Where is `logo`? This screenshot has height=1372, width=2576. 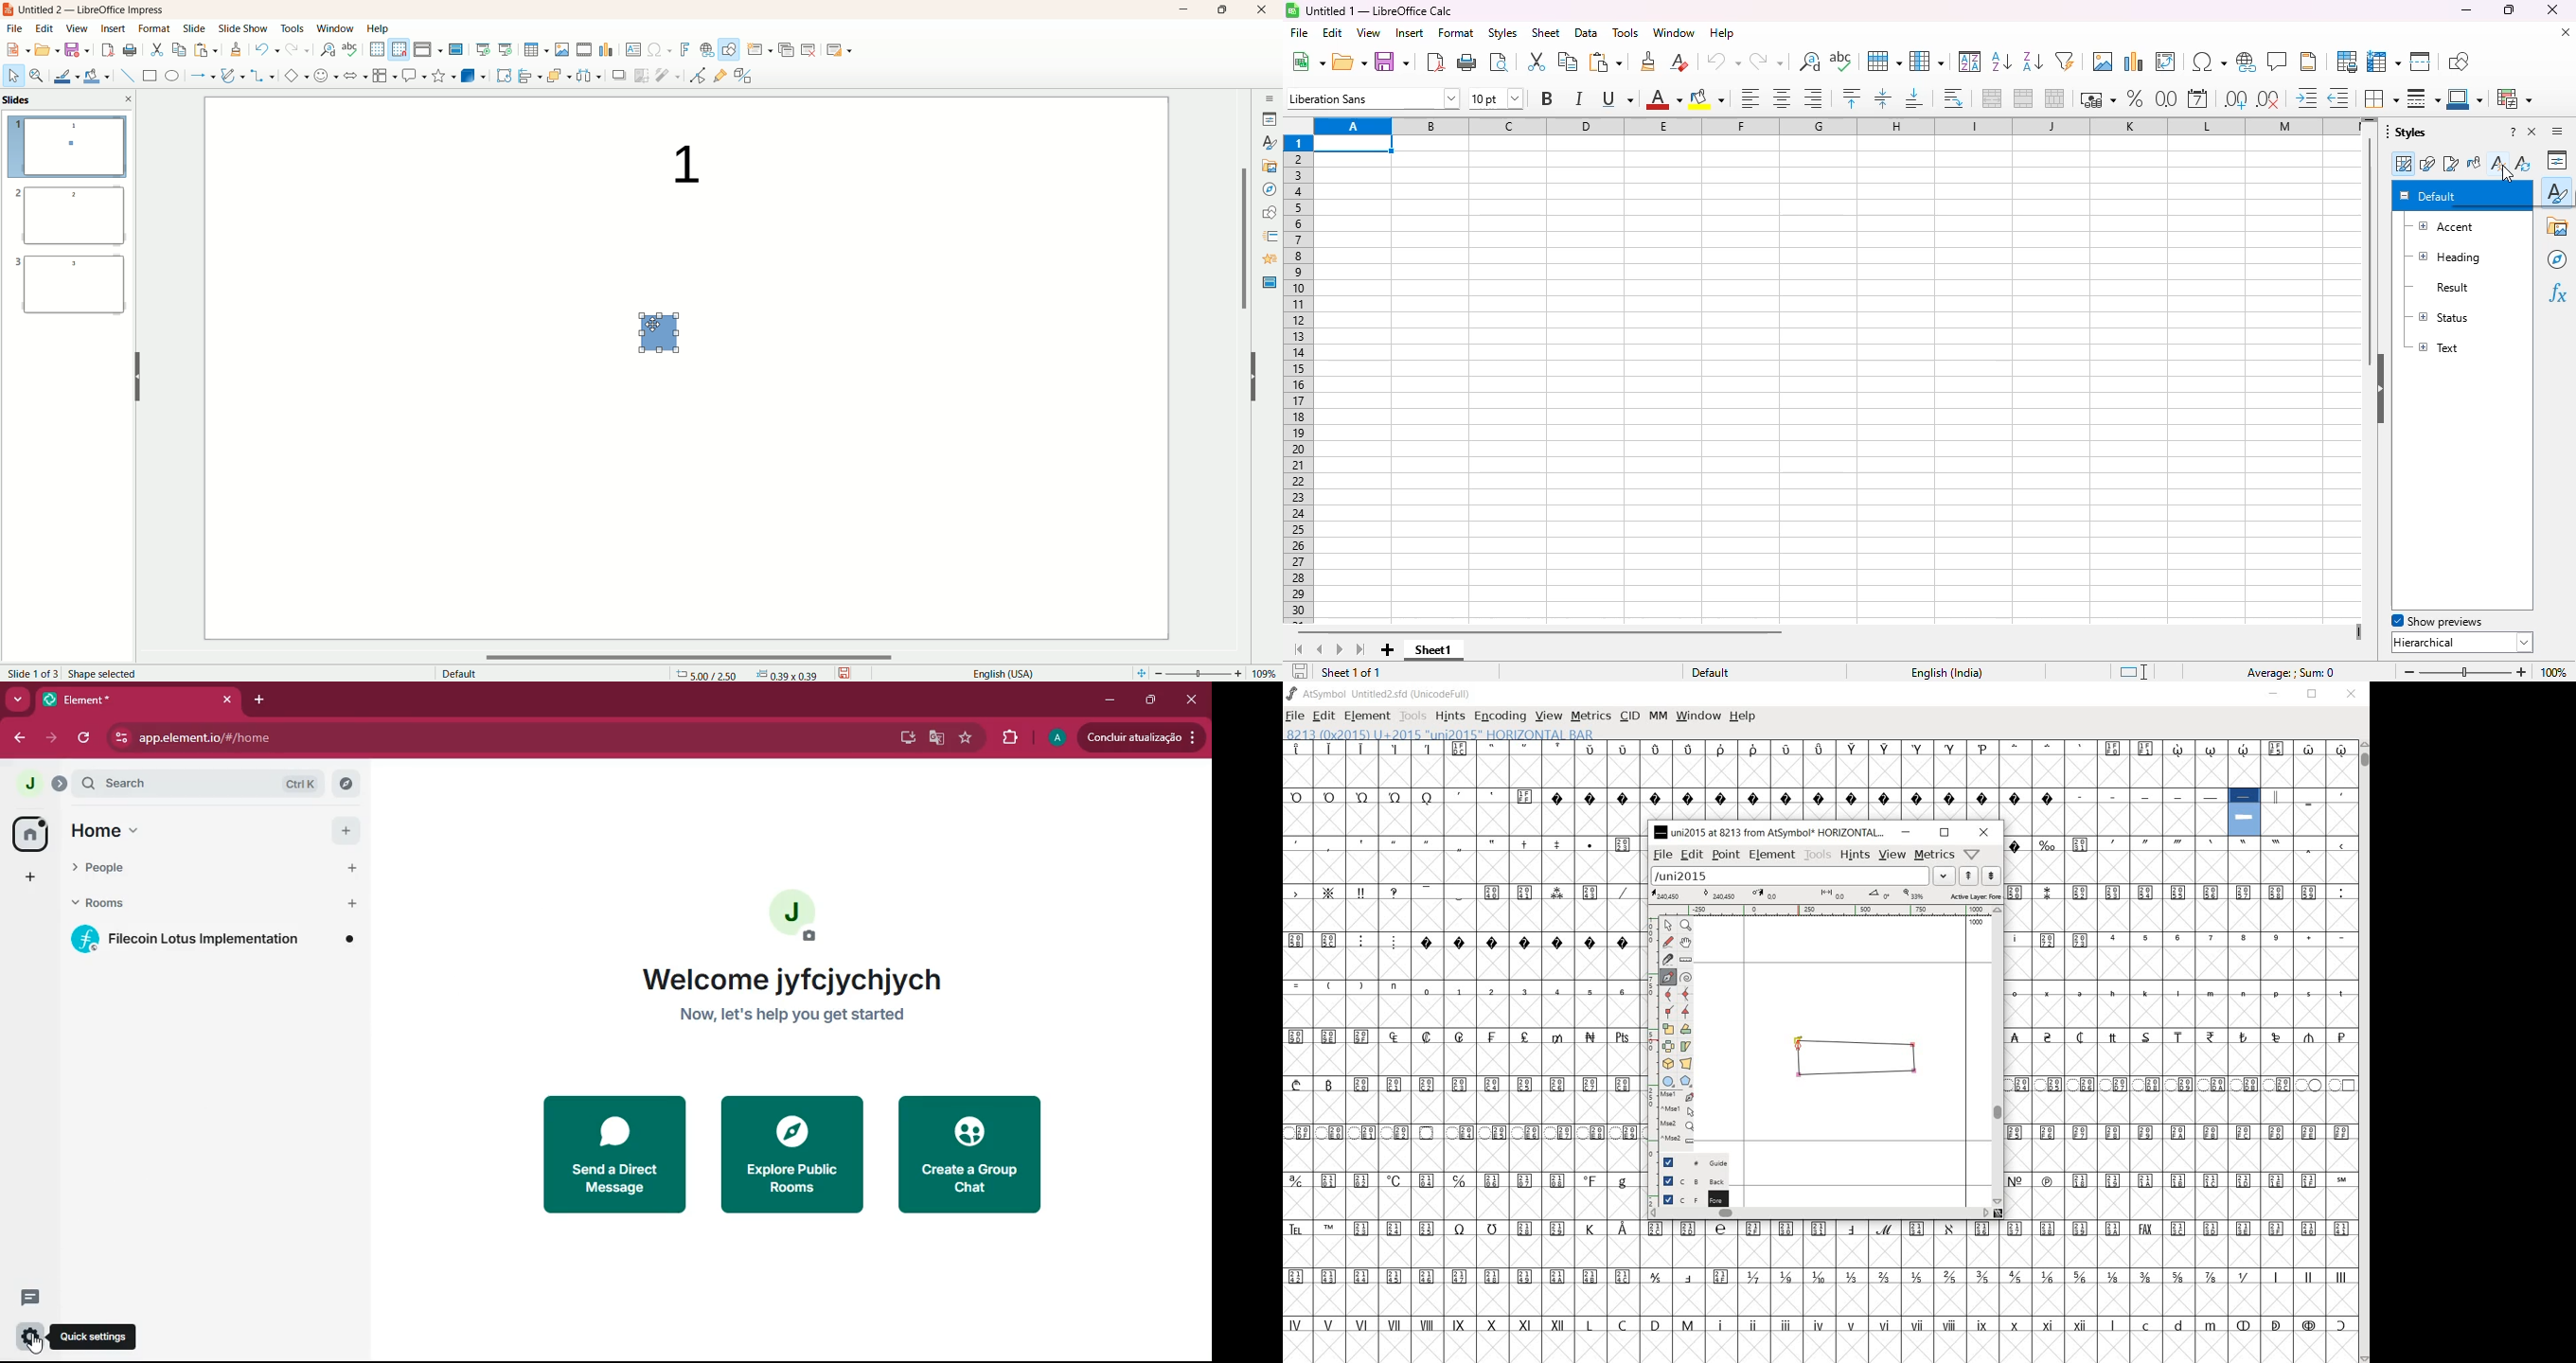 logo is located at coordinates (9, 11).